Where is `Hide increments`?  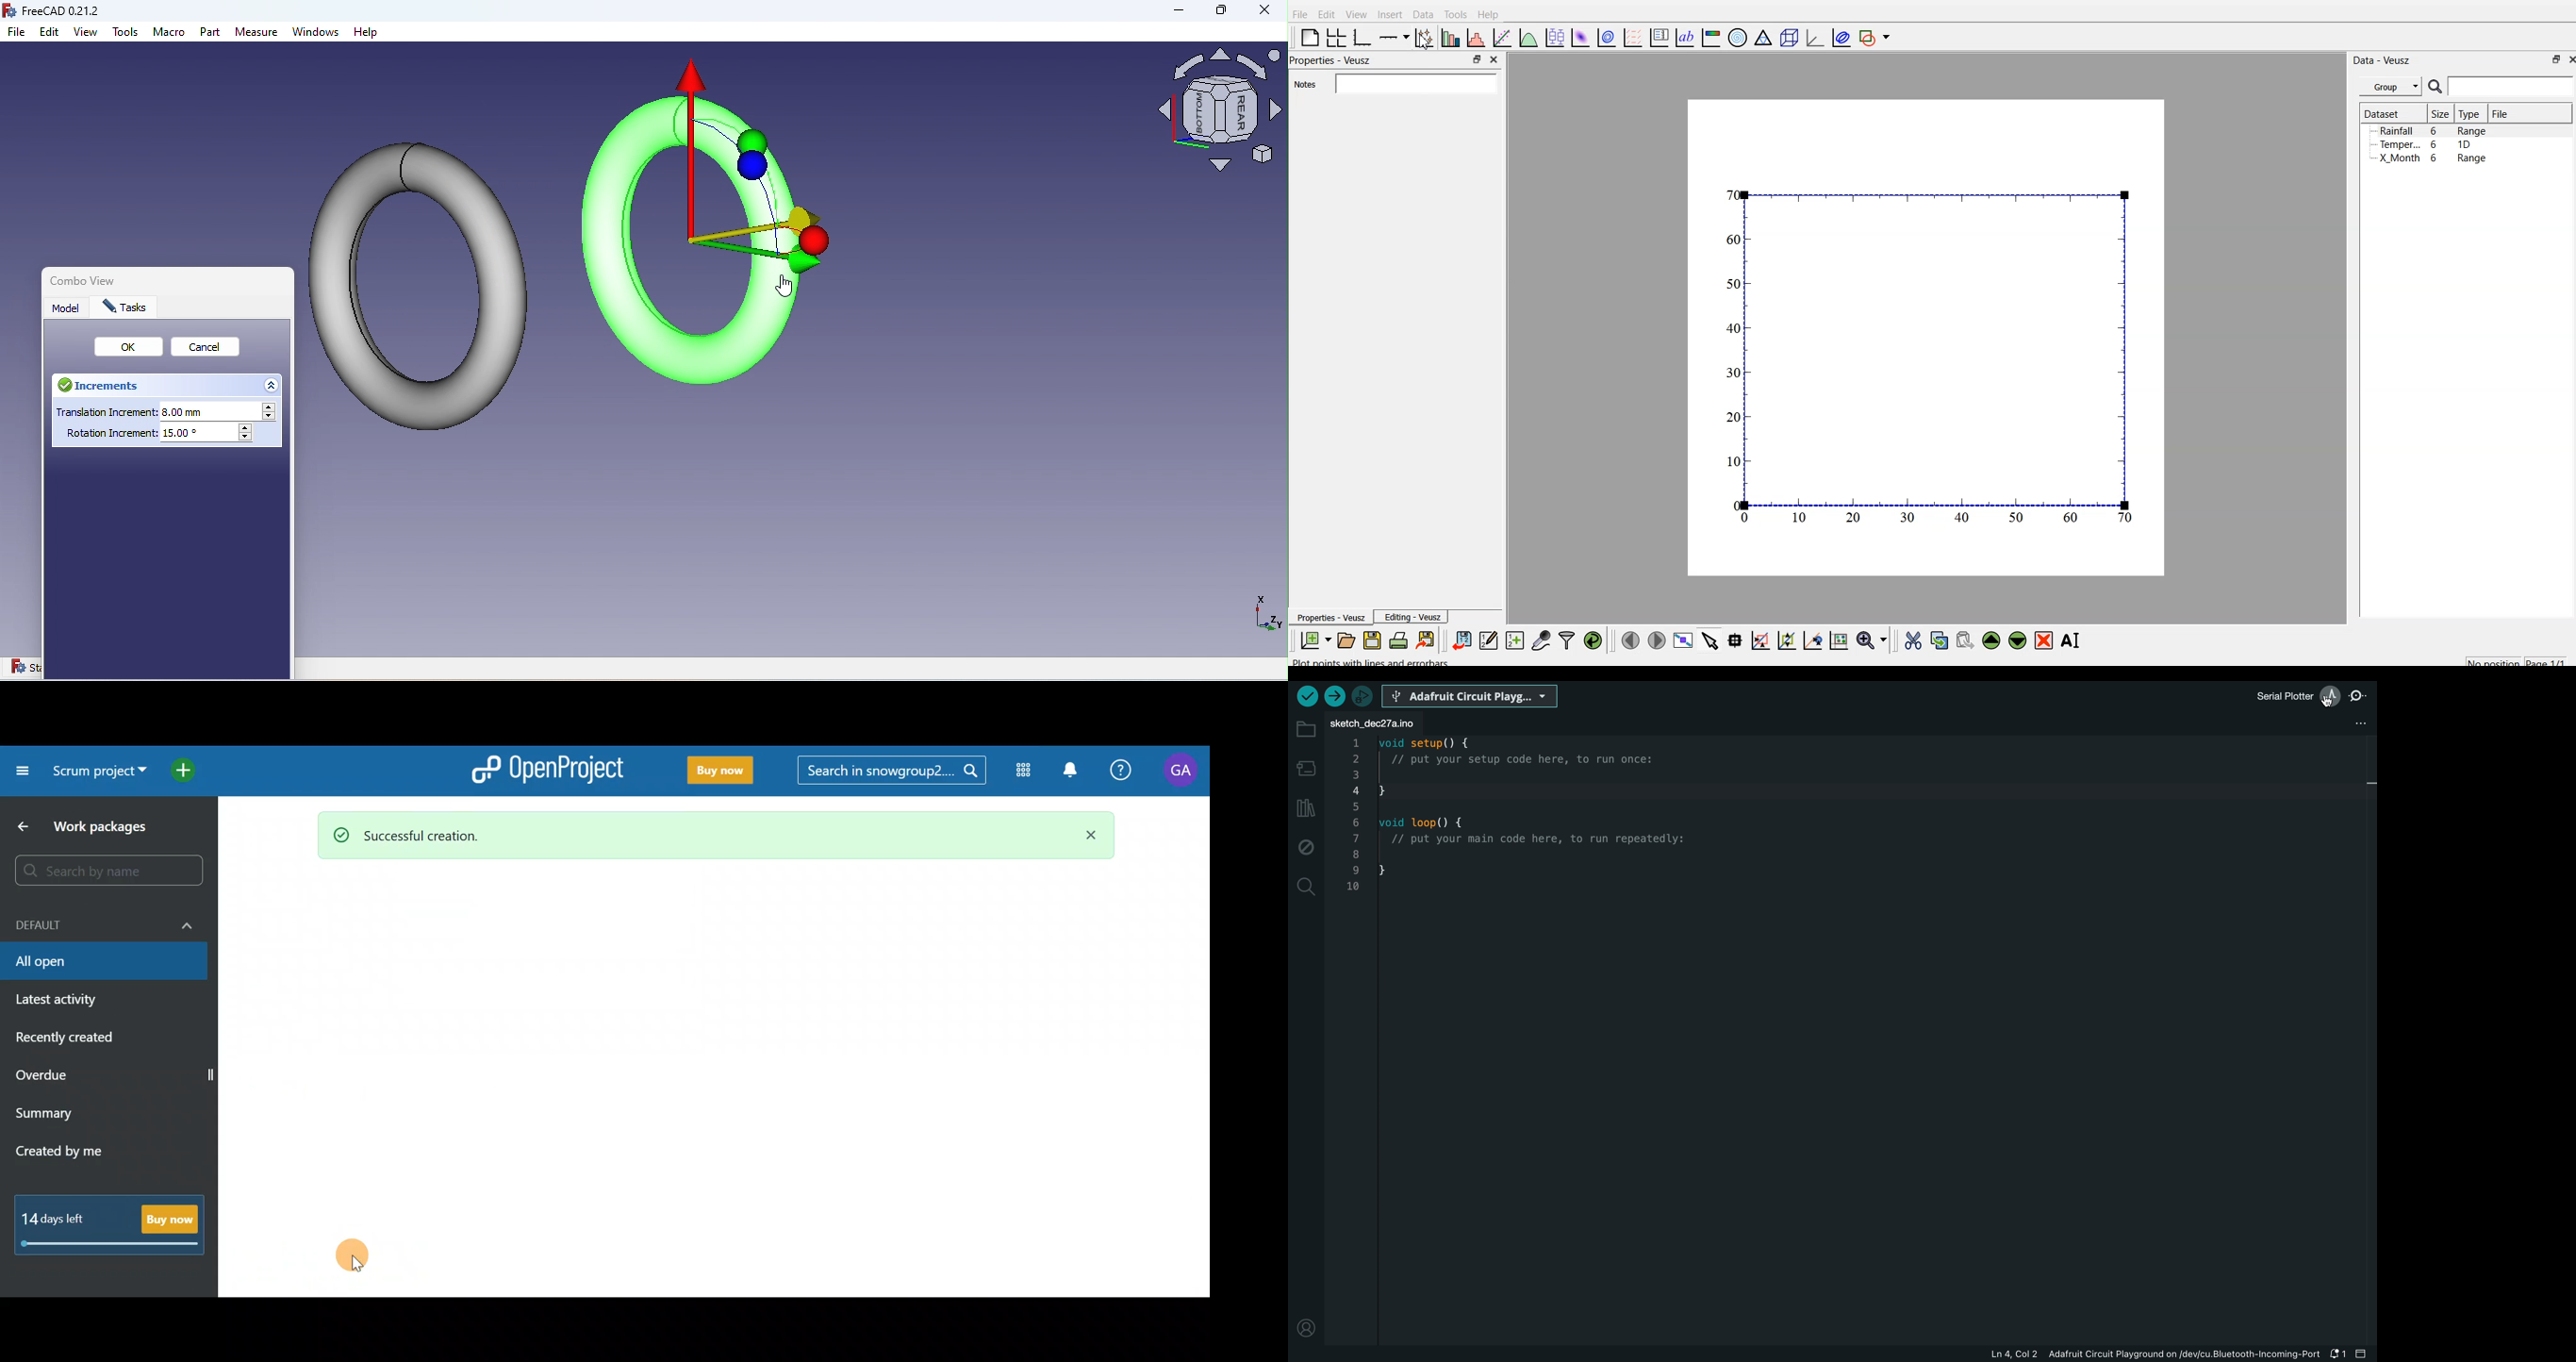 Hide increments is located at coordinates (272, 384).